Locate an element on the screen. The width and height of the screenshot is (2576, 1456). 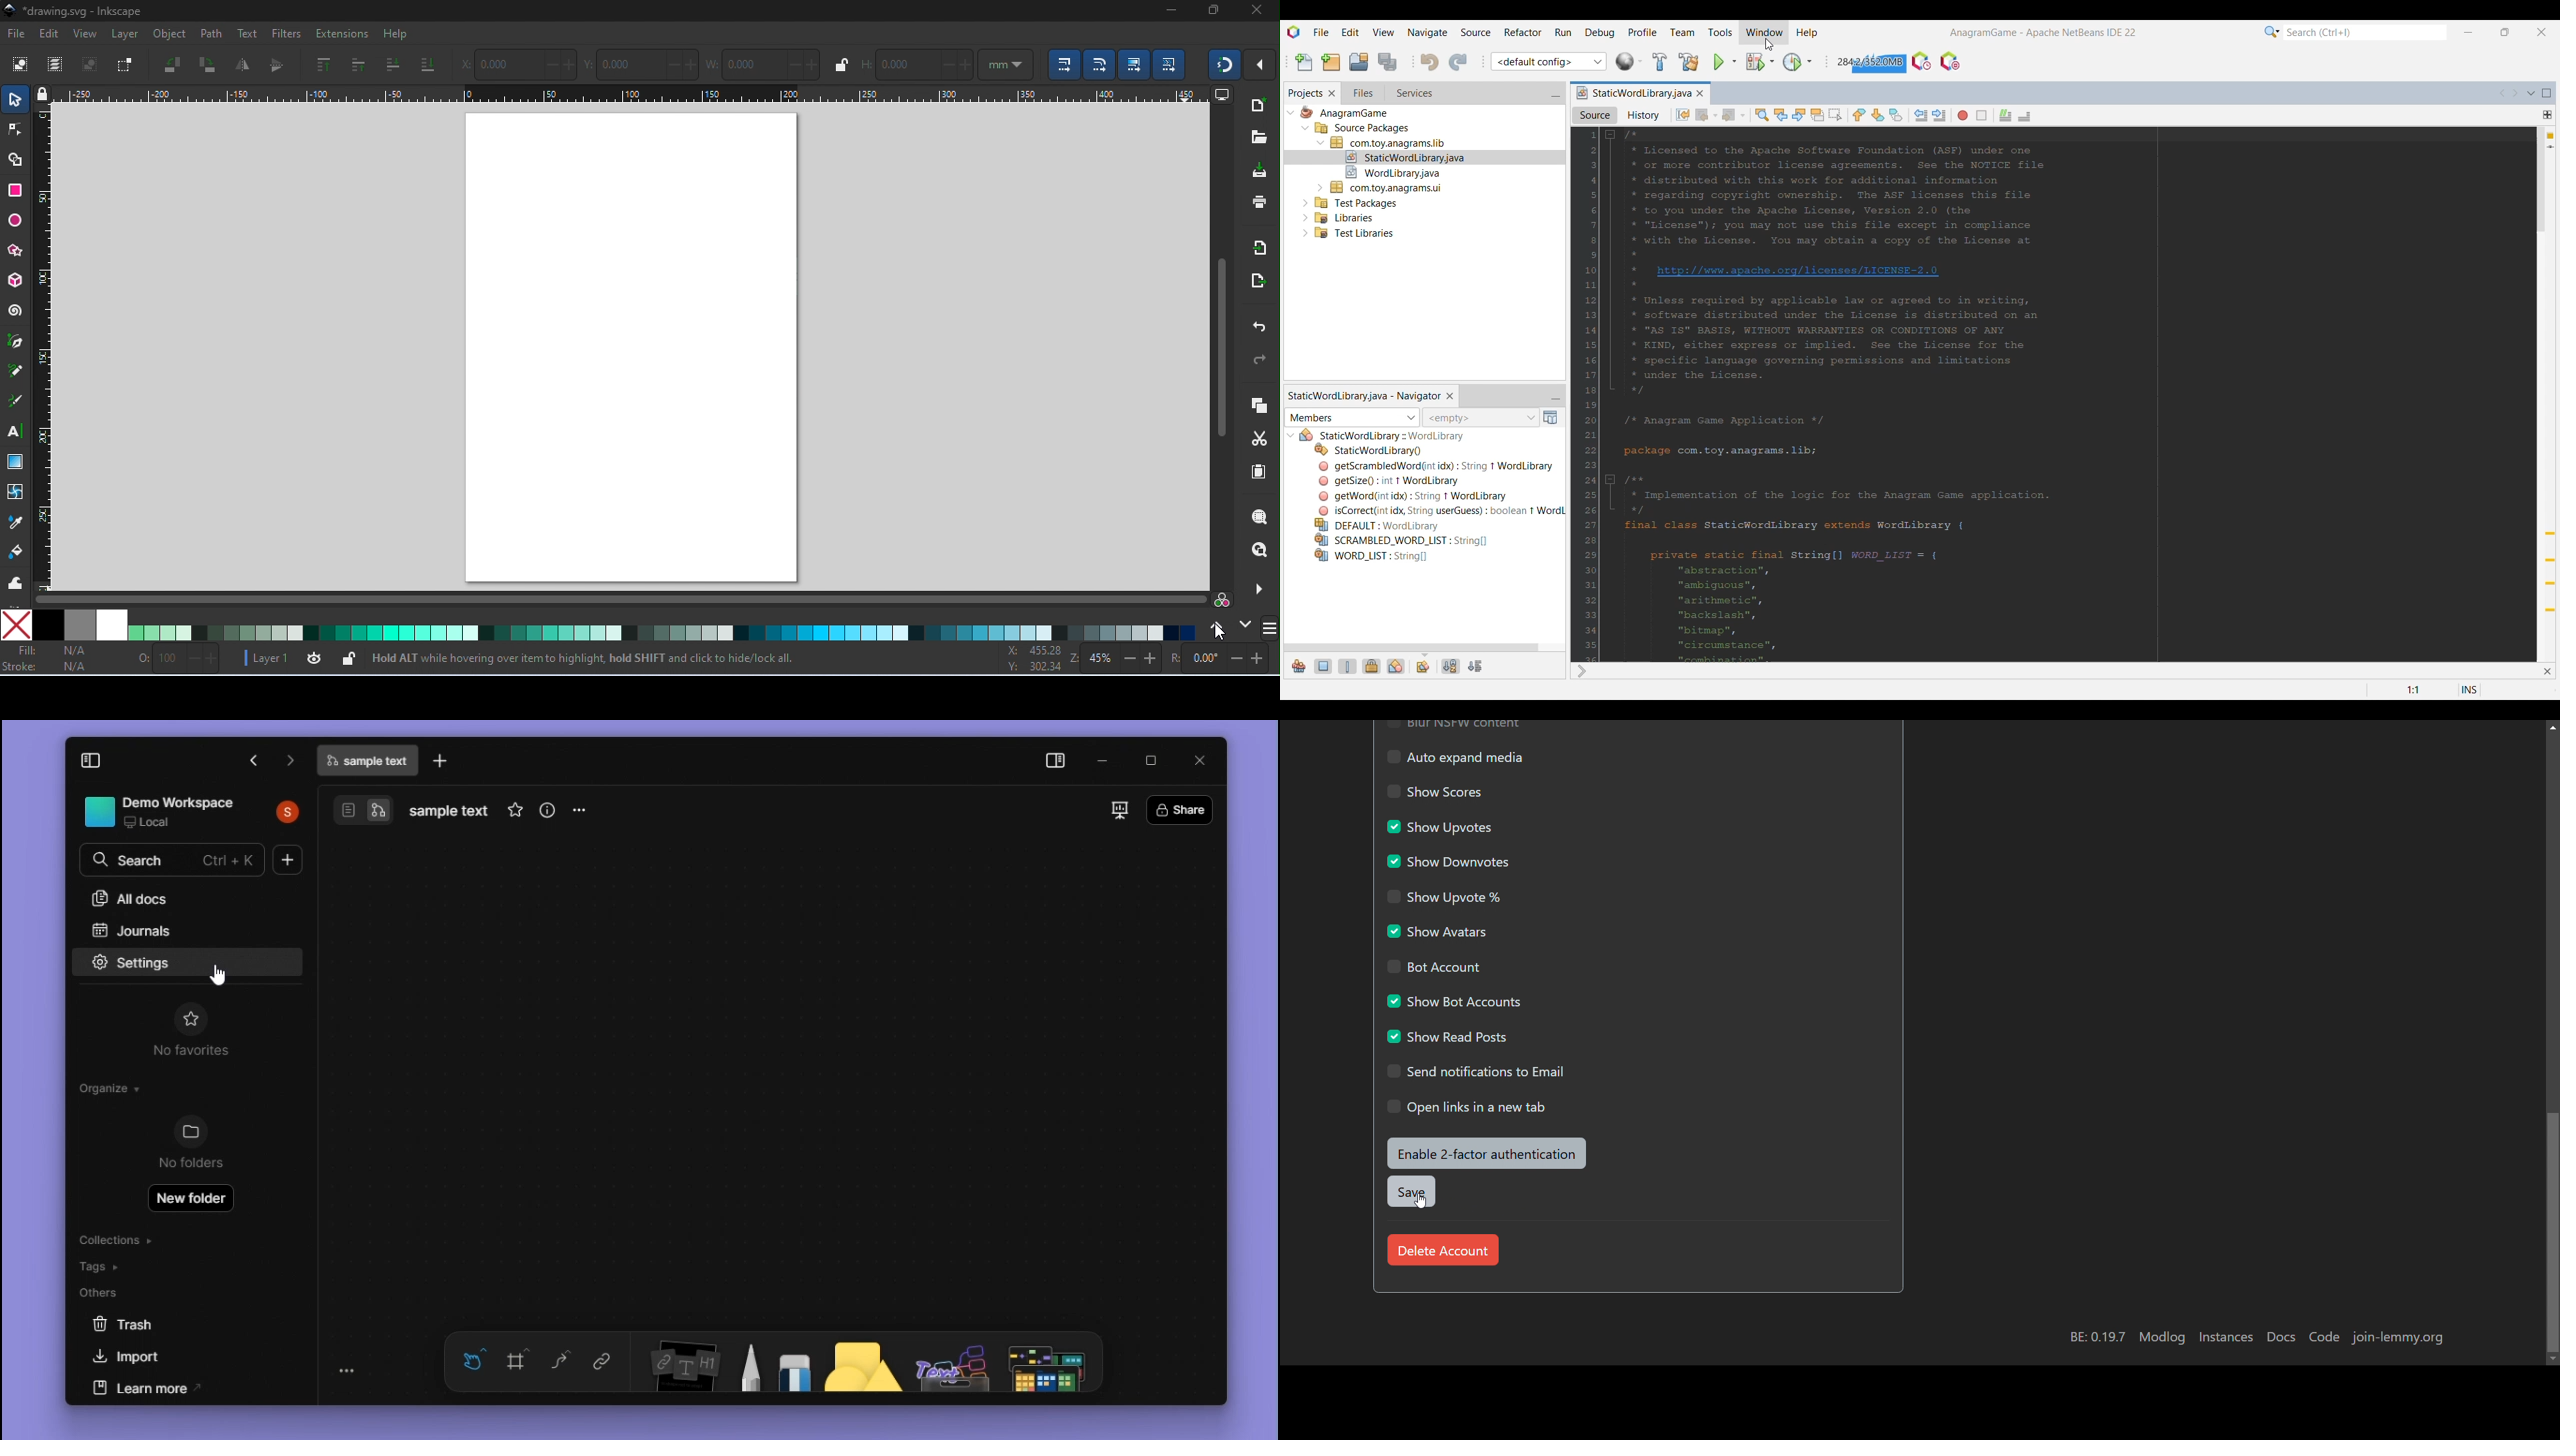
Eraser is located at coordinates (792, 1361).